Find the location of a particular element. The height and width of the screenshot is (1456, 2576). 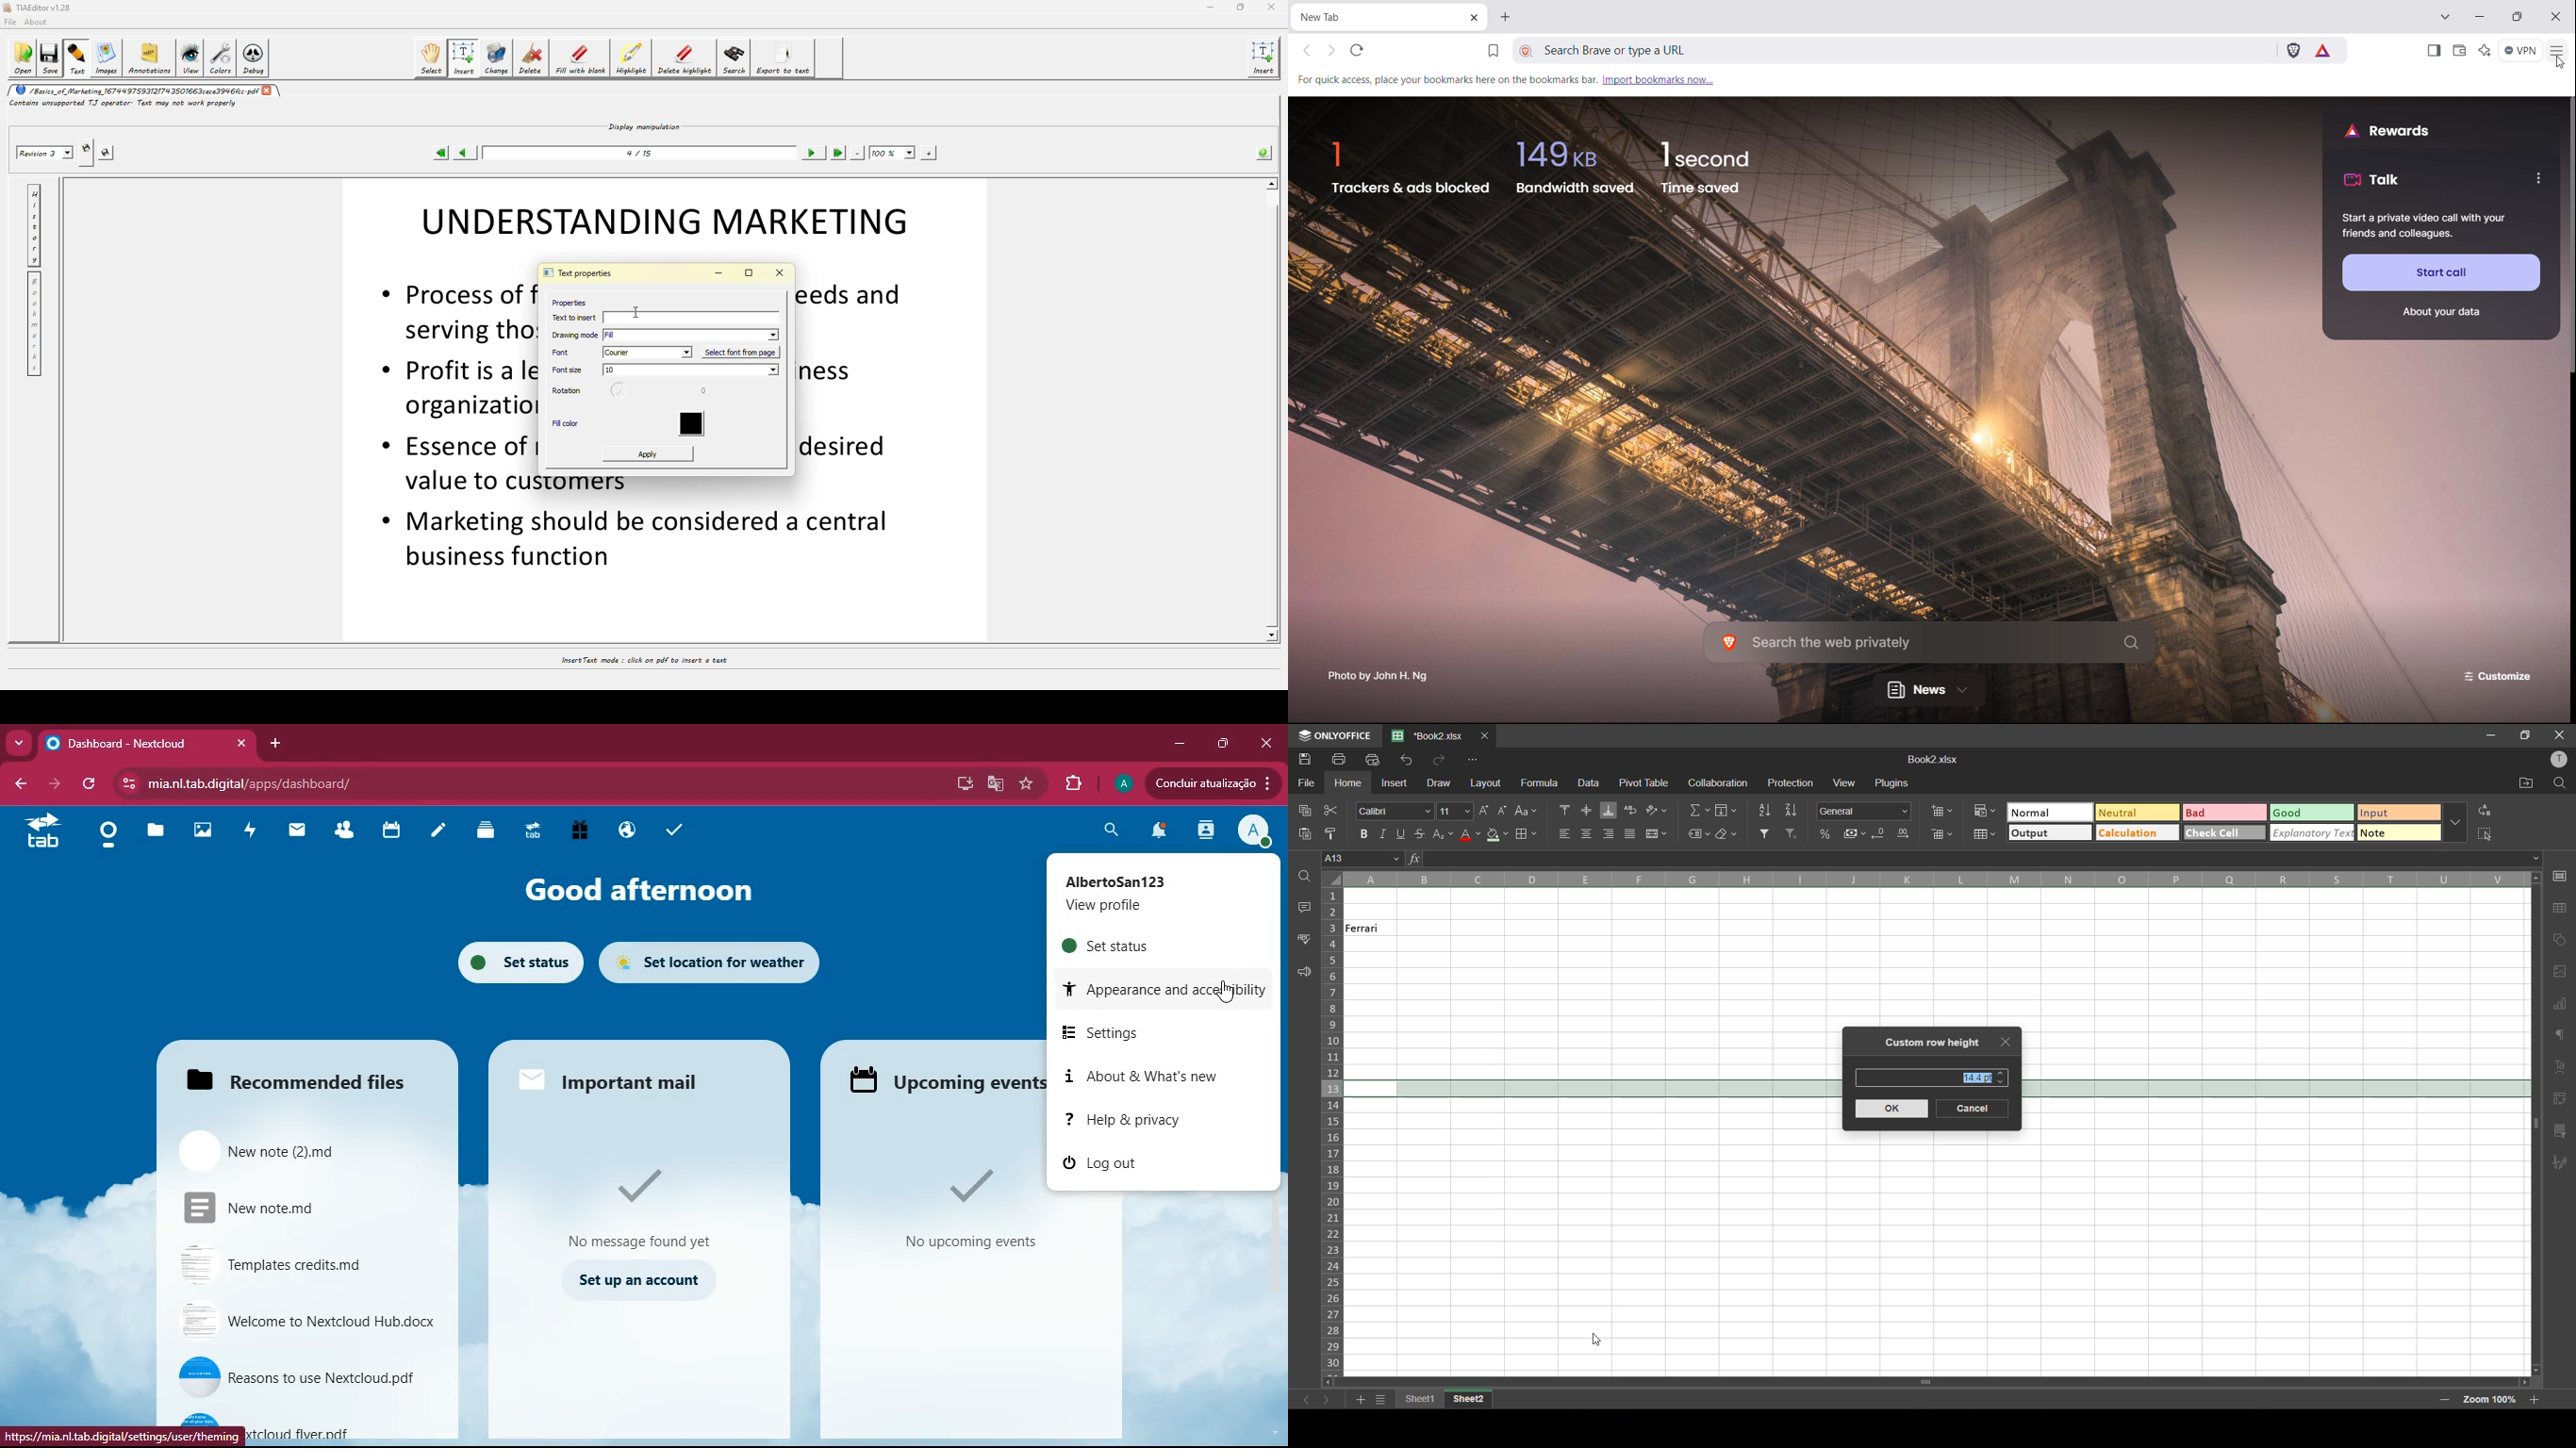

formula bar is located at coordinates (1973, 857).